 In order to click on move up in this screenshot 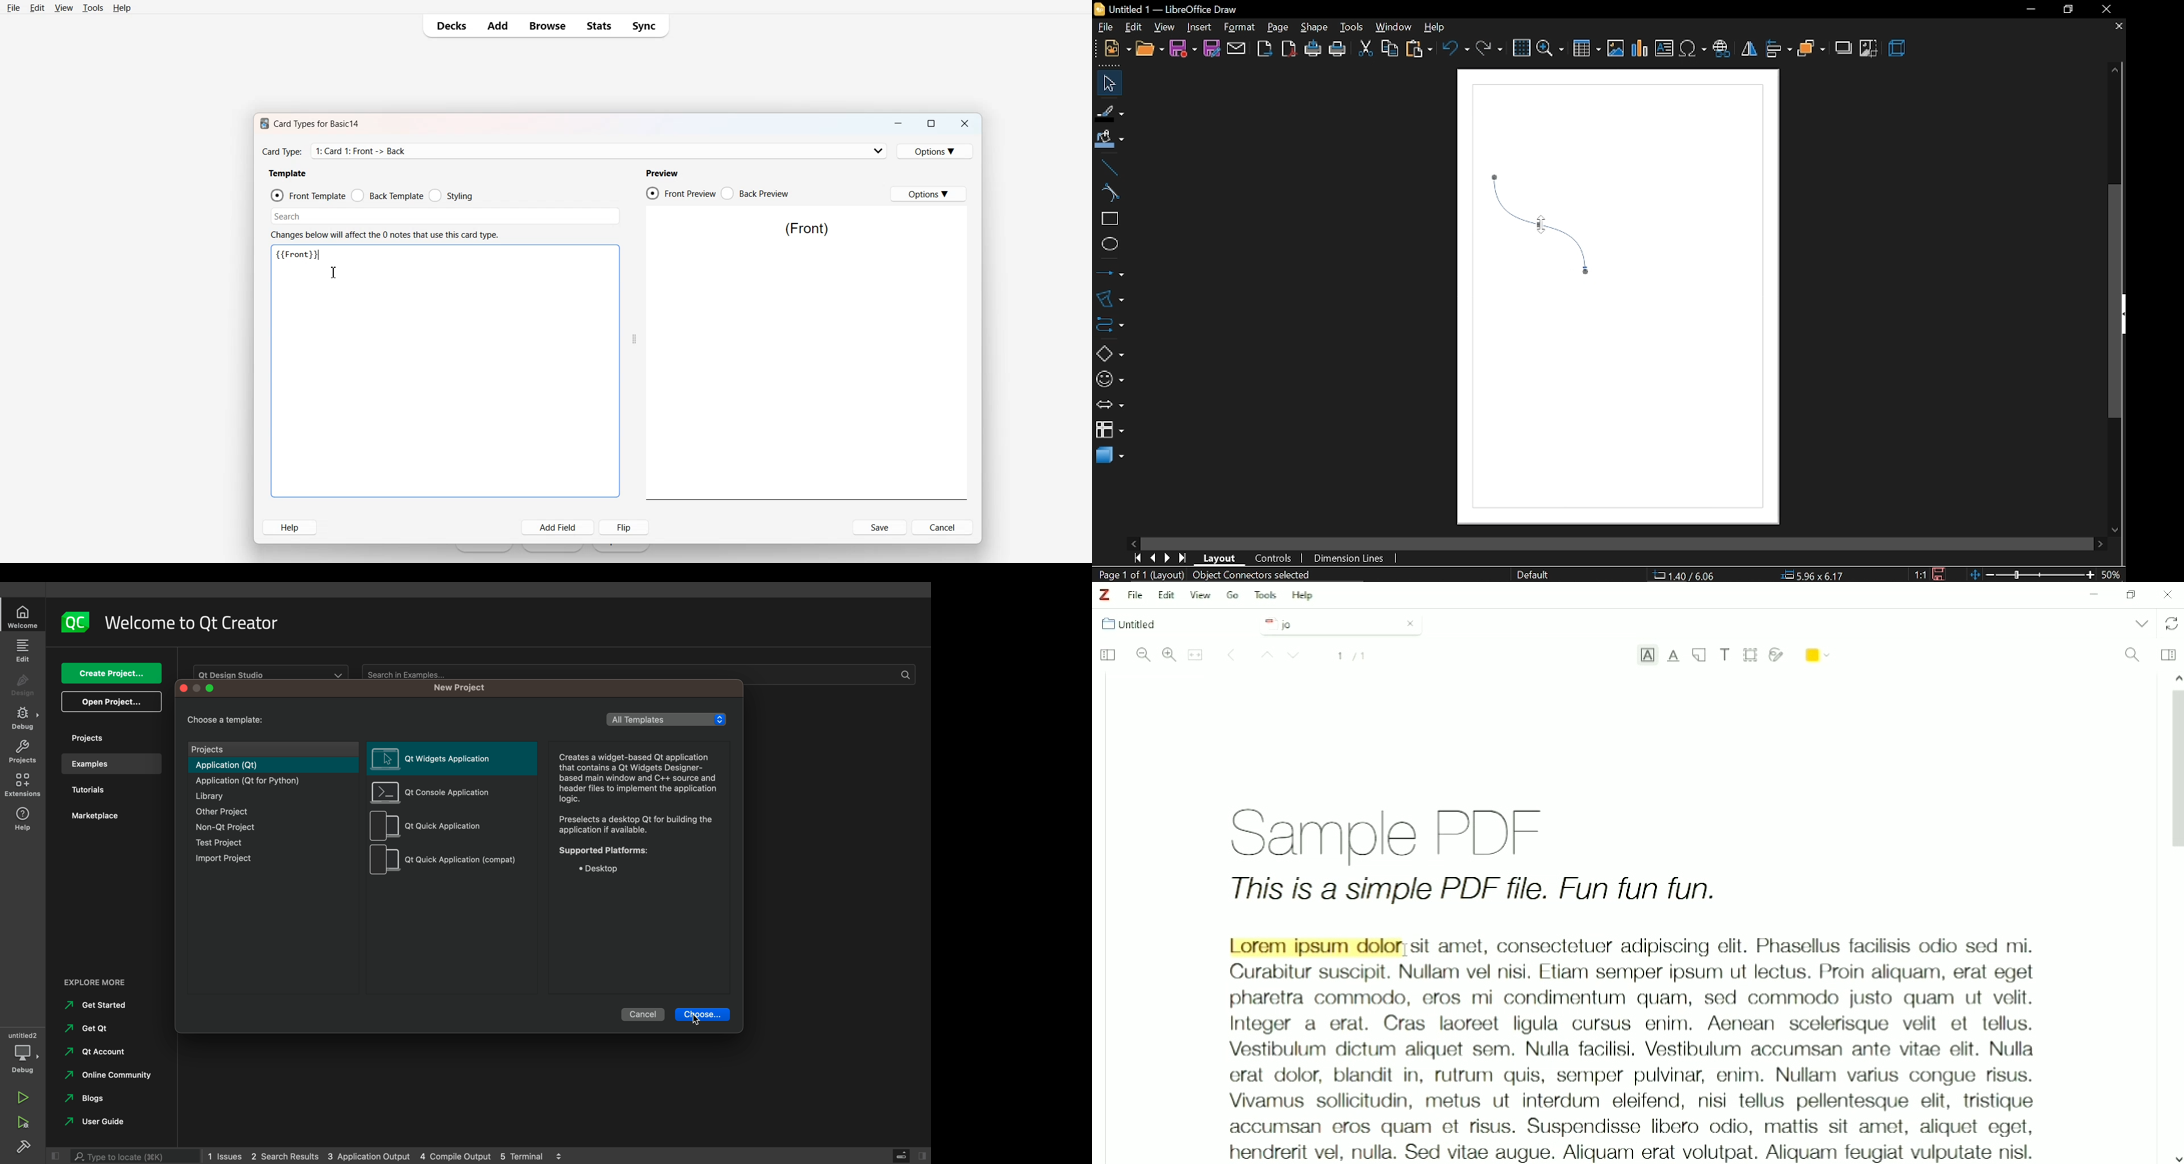, I will do `click(2116, 71)`.